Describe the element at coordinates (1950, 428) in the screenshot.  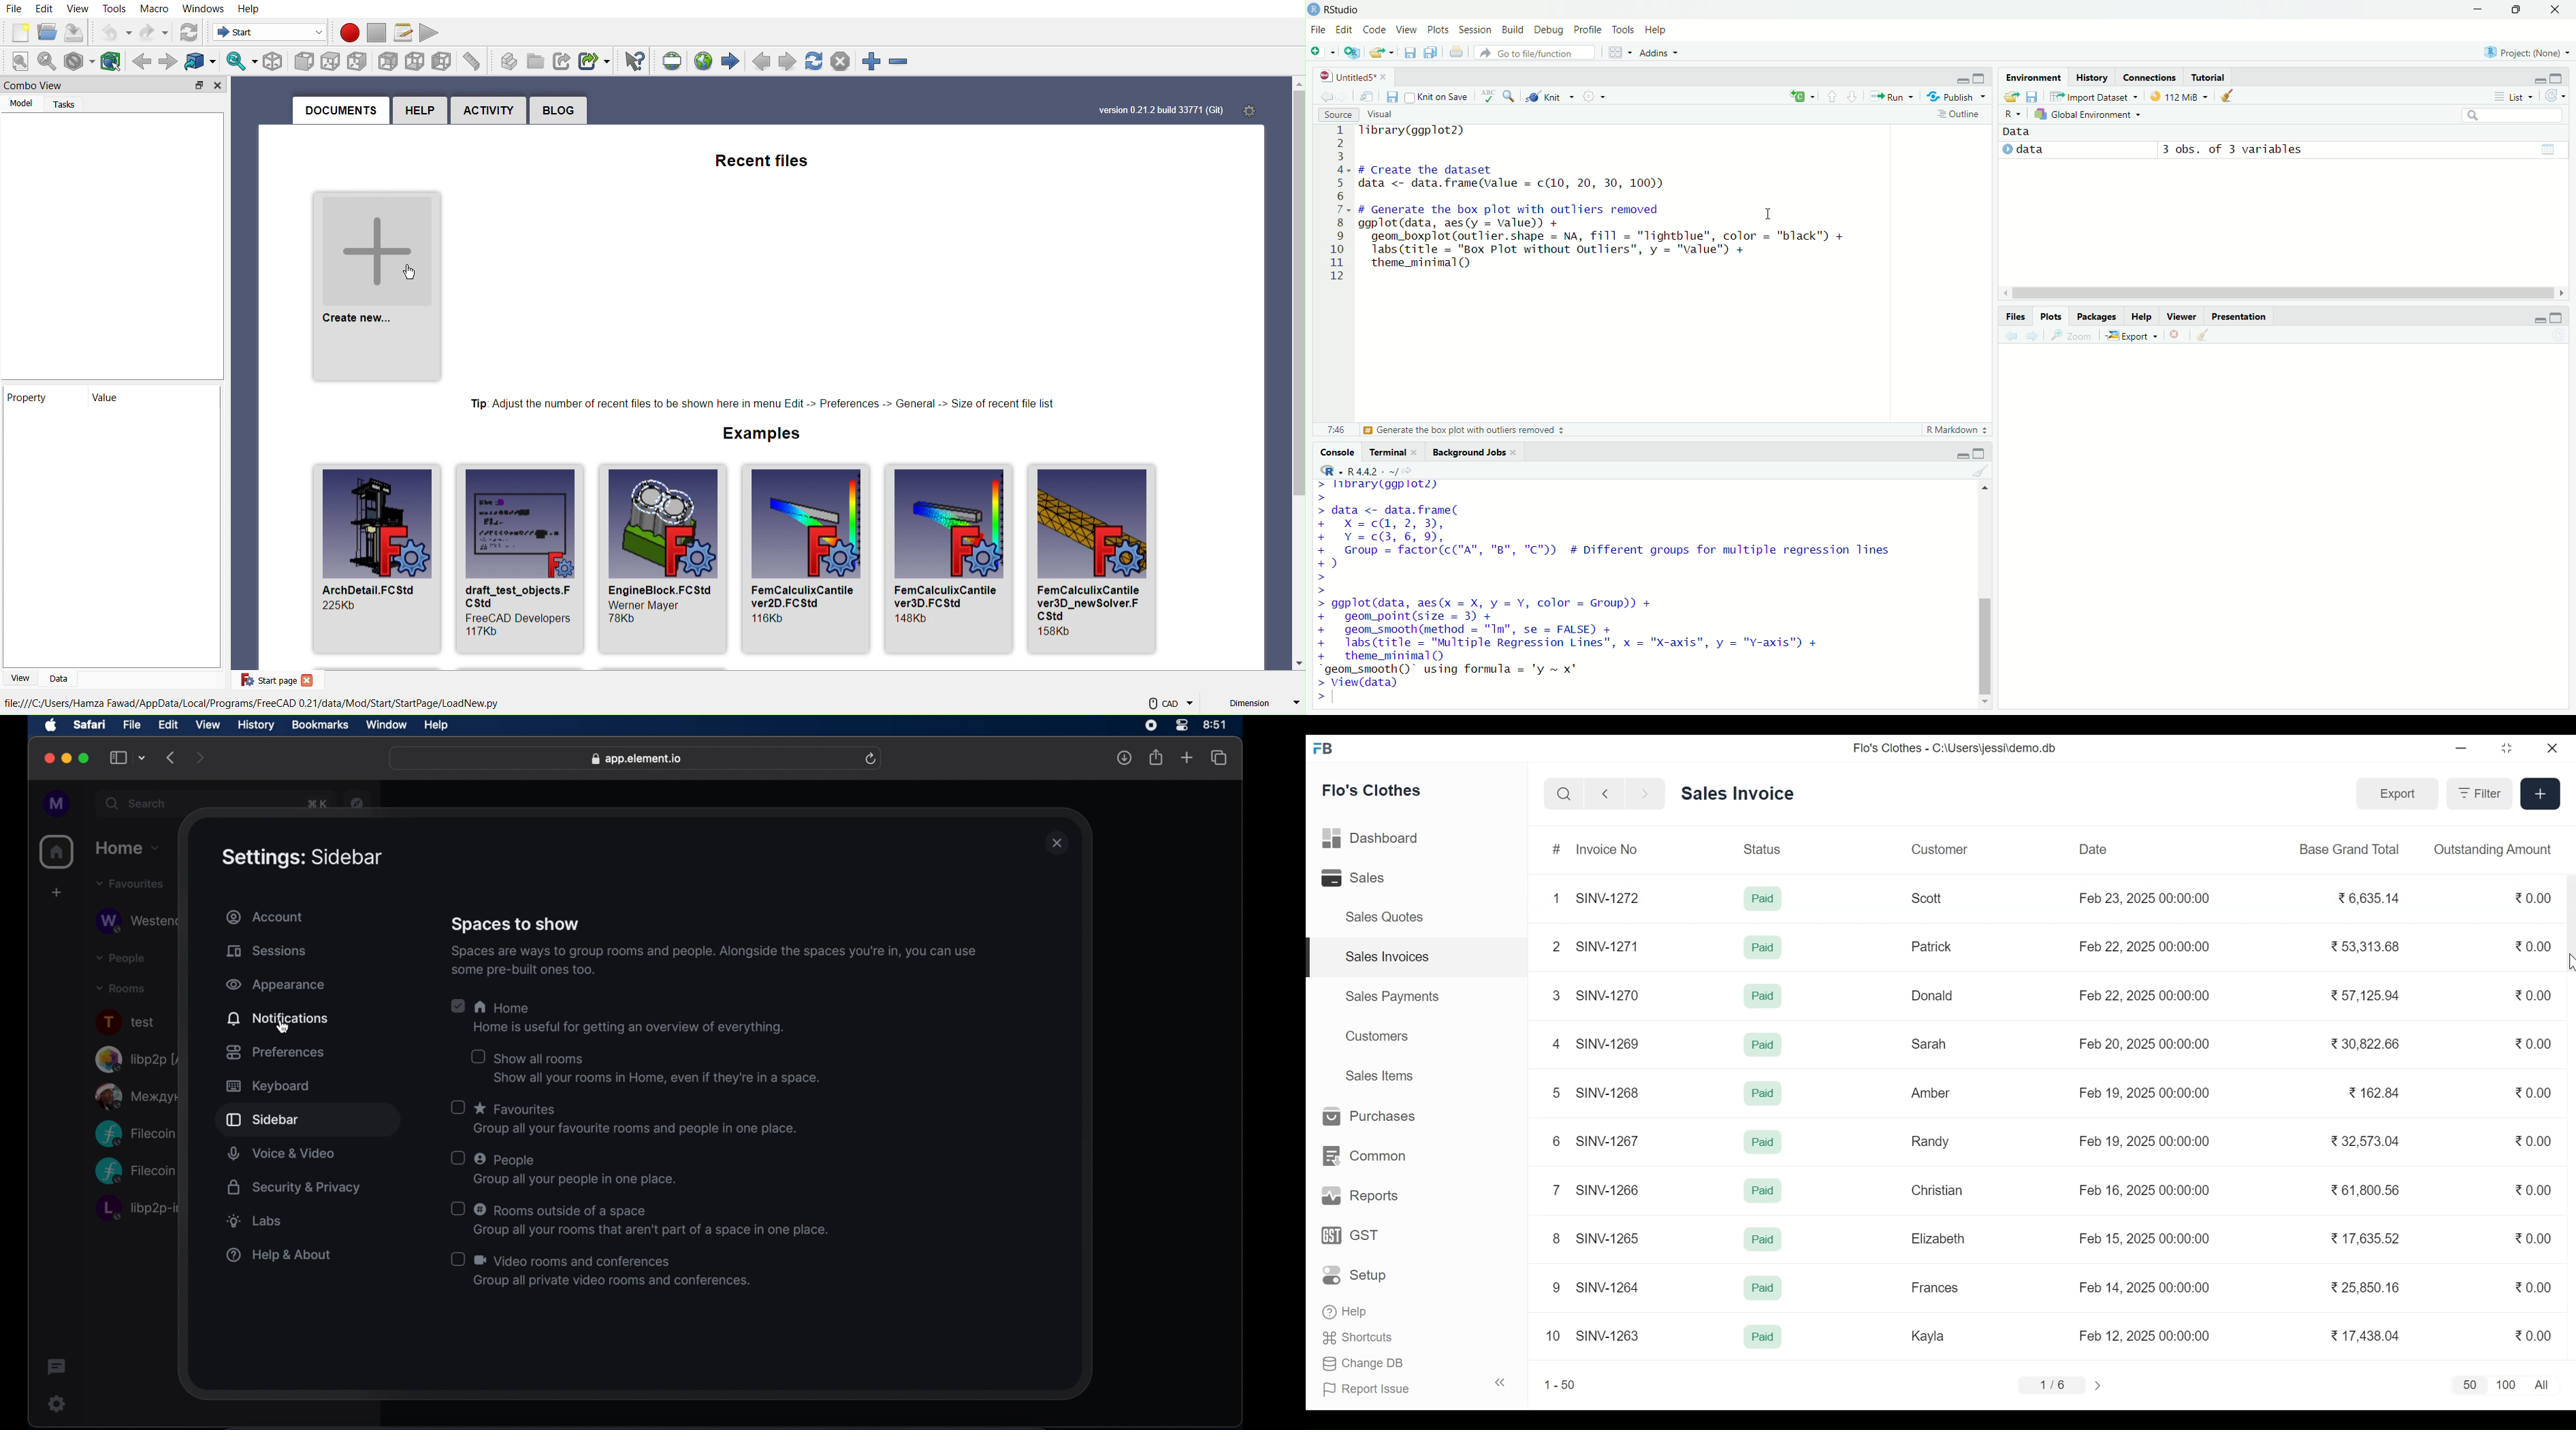
I see `R Markdown` at that location.